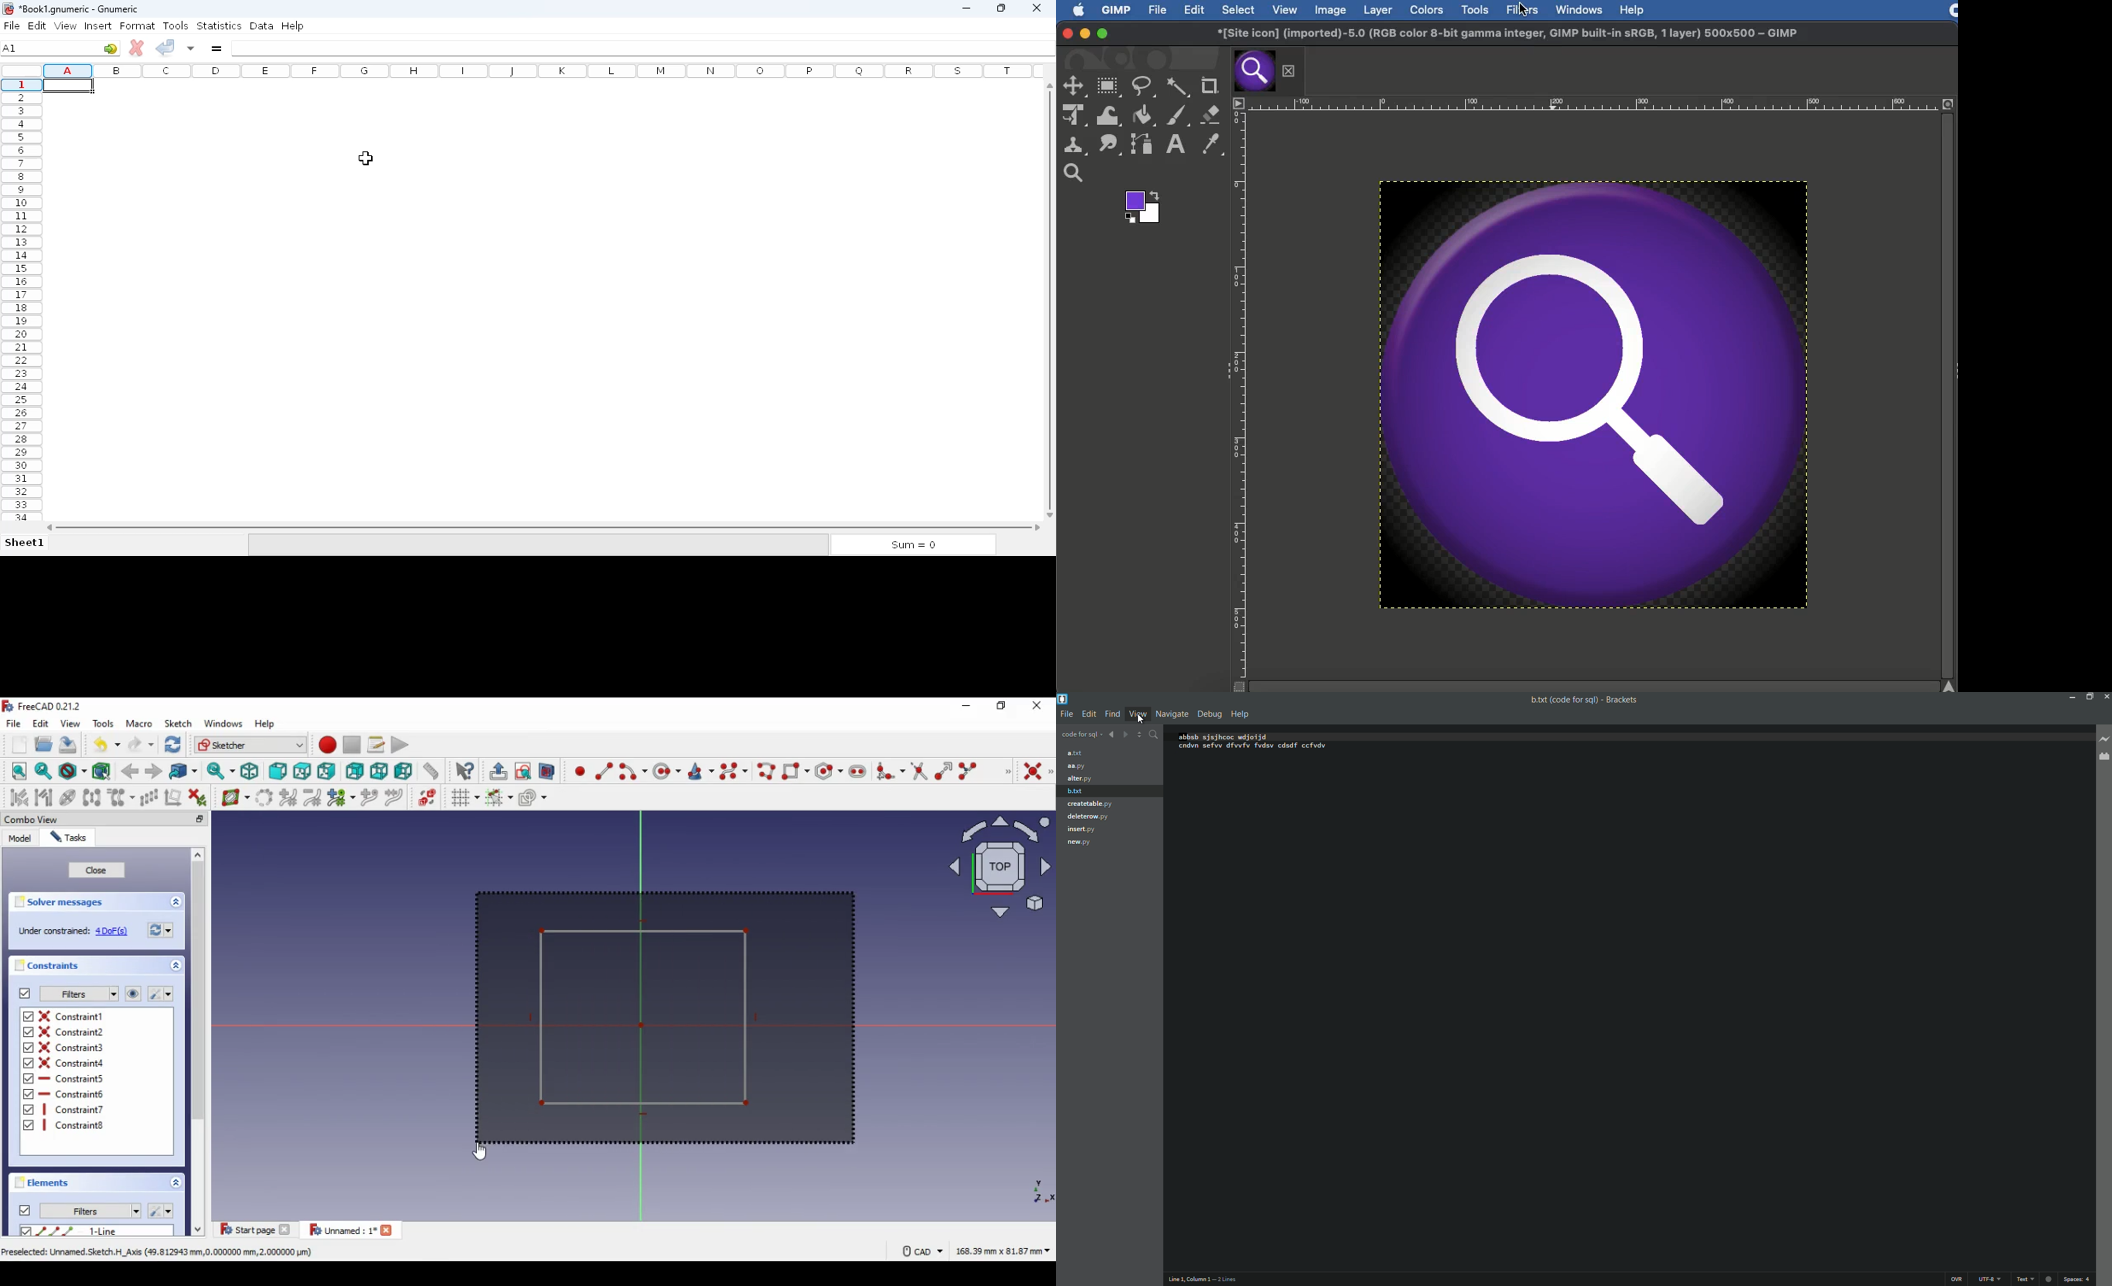  What do you see at coordinates (394, 798) in the screenshot?
I see `join curves` at bounding box center [394, 798].